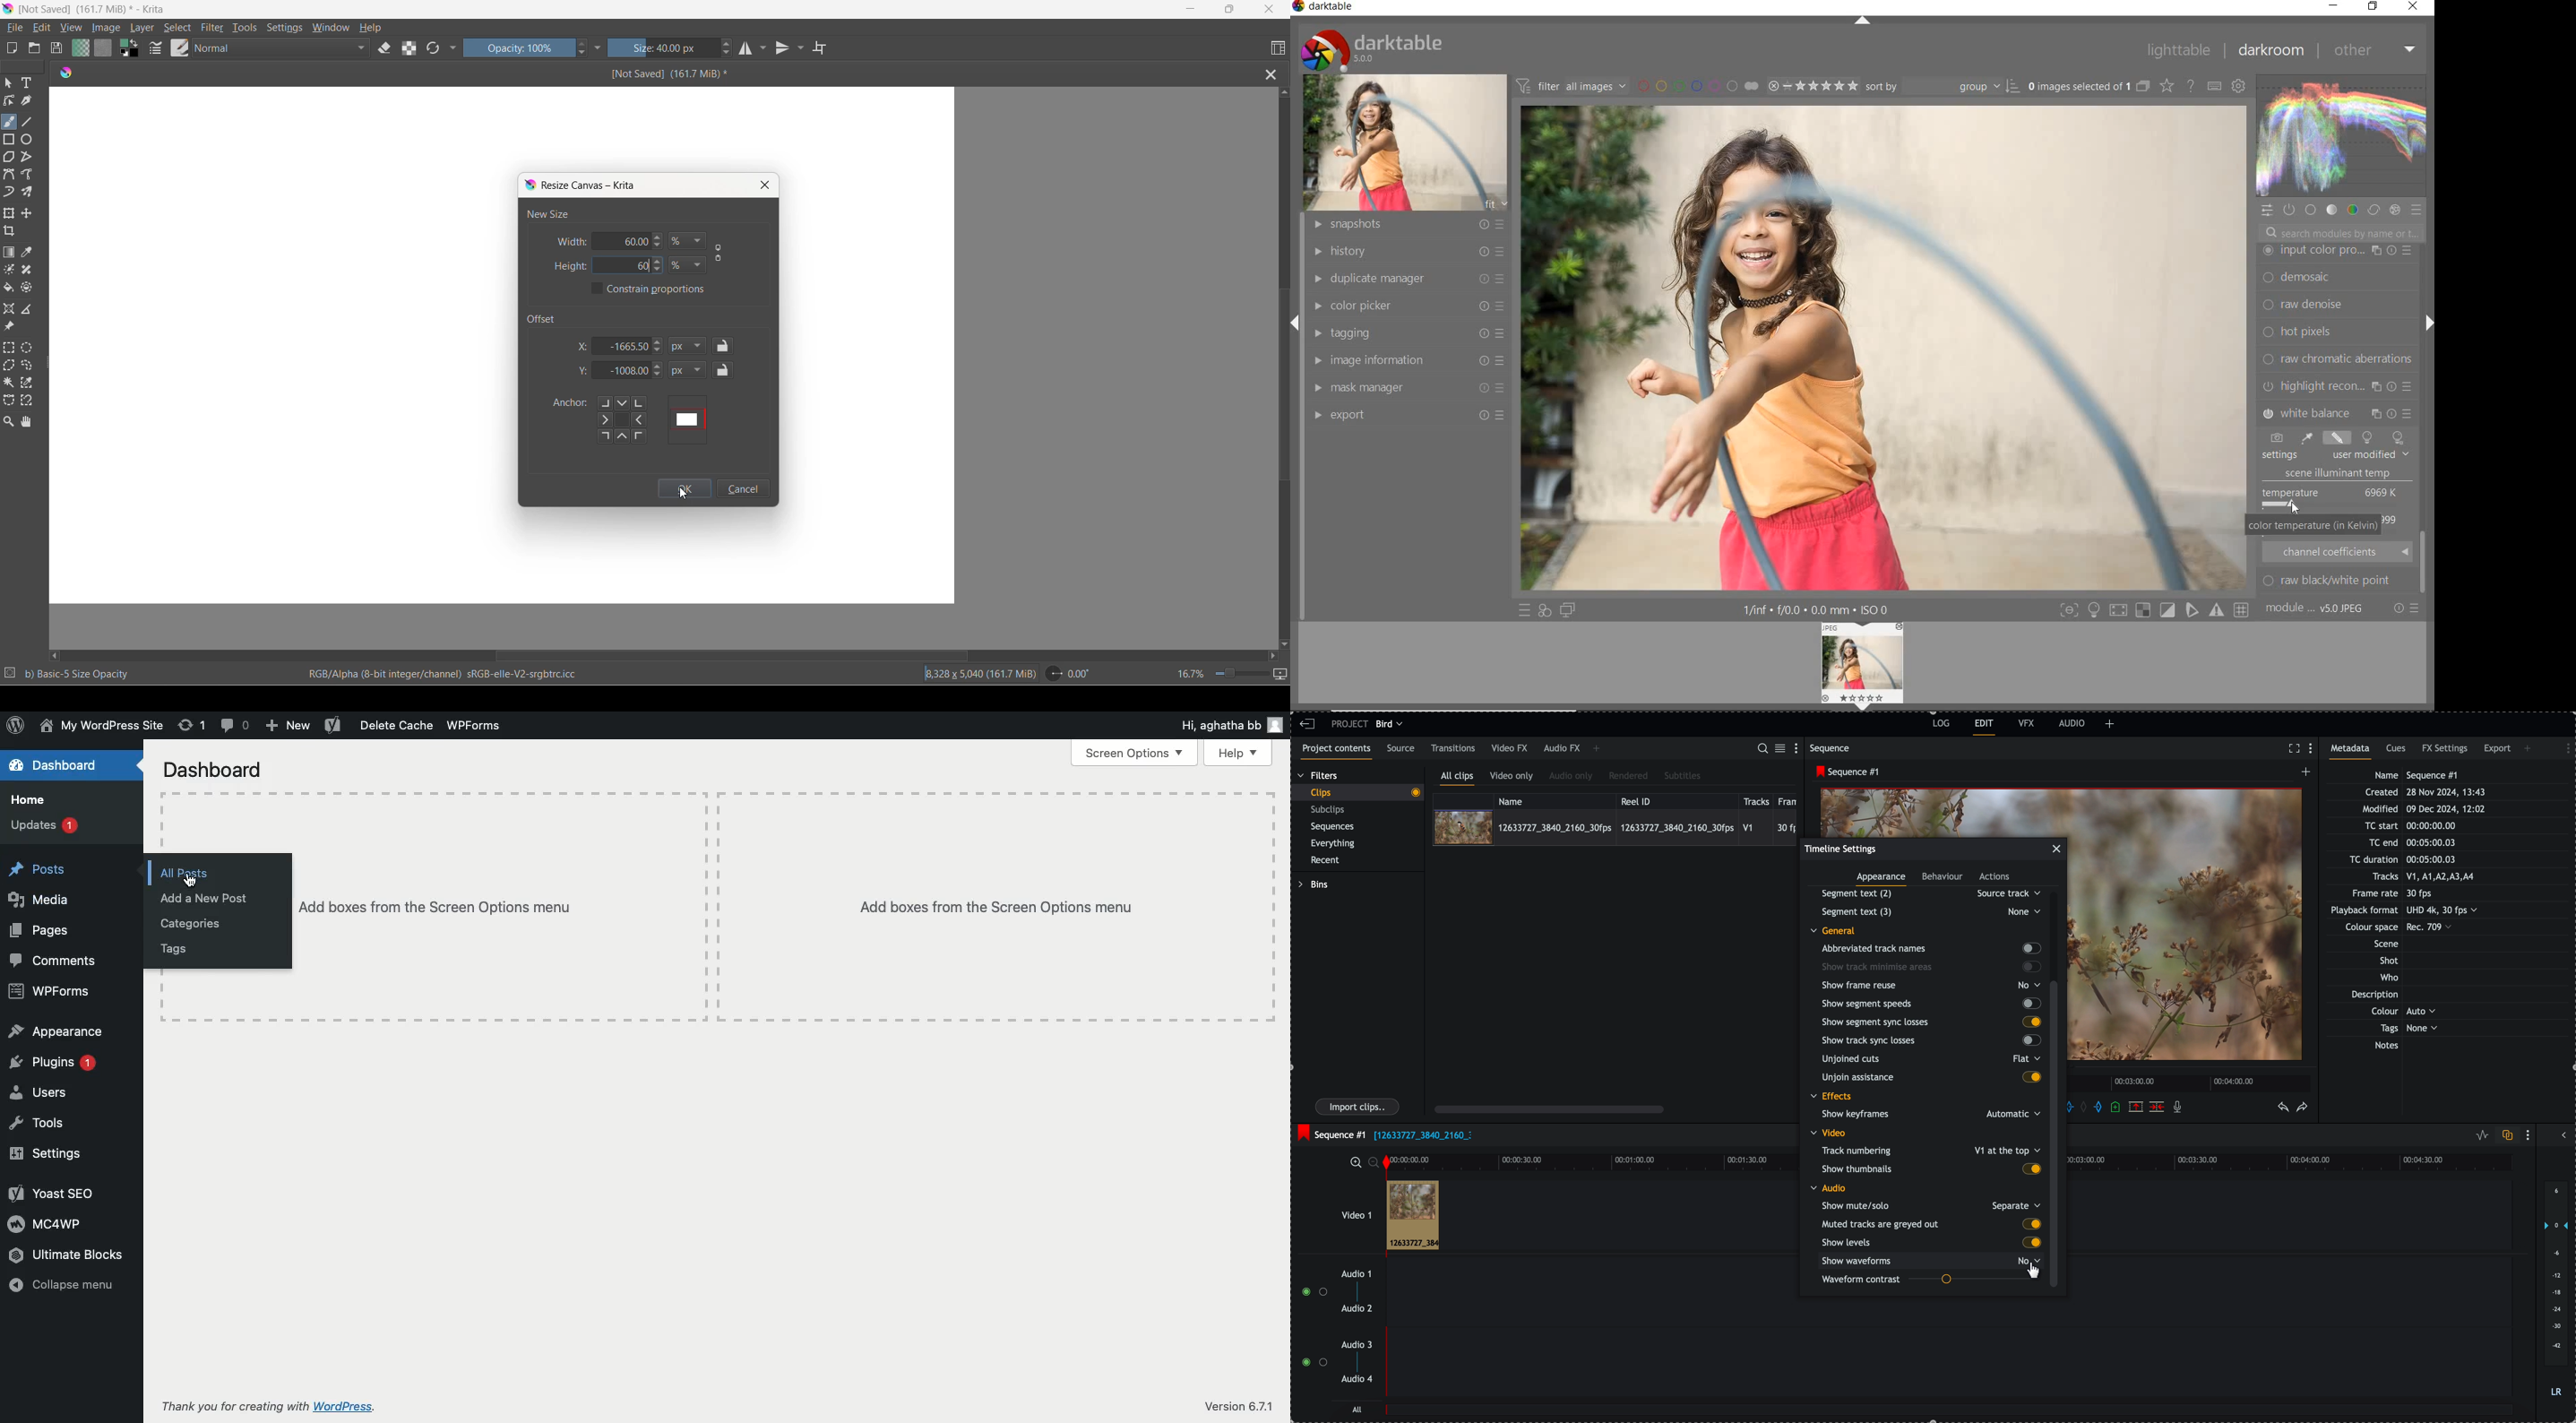 Image resolution: width=2576 pixels, height=1428 pixels. What do you see at coordinates (571, 242) in the screenshot?
I see `width` at bounding box center [571, 242].